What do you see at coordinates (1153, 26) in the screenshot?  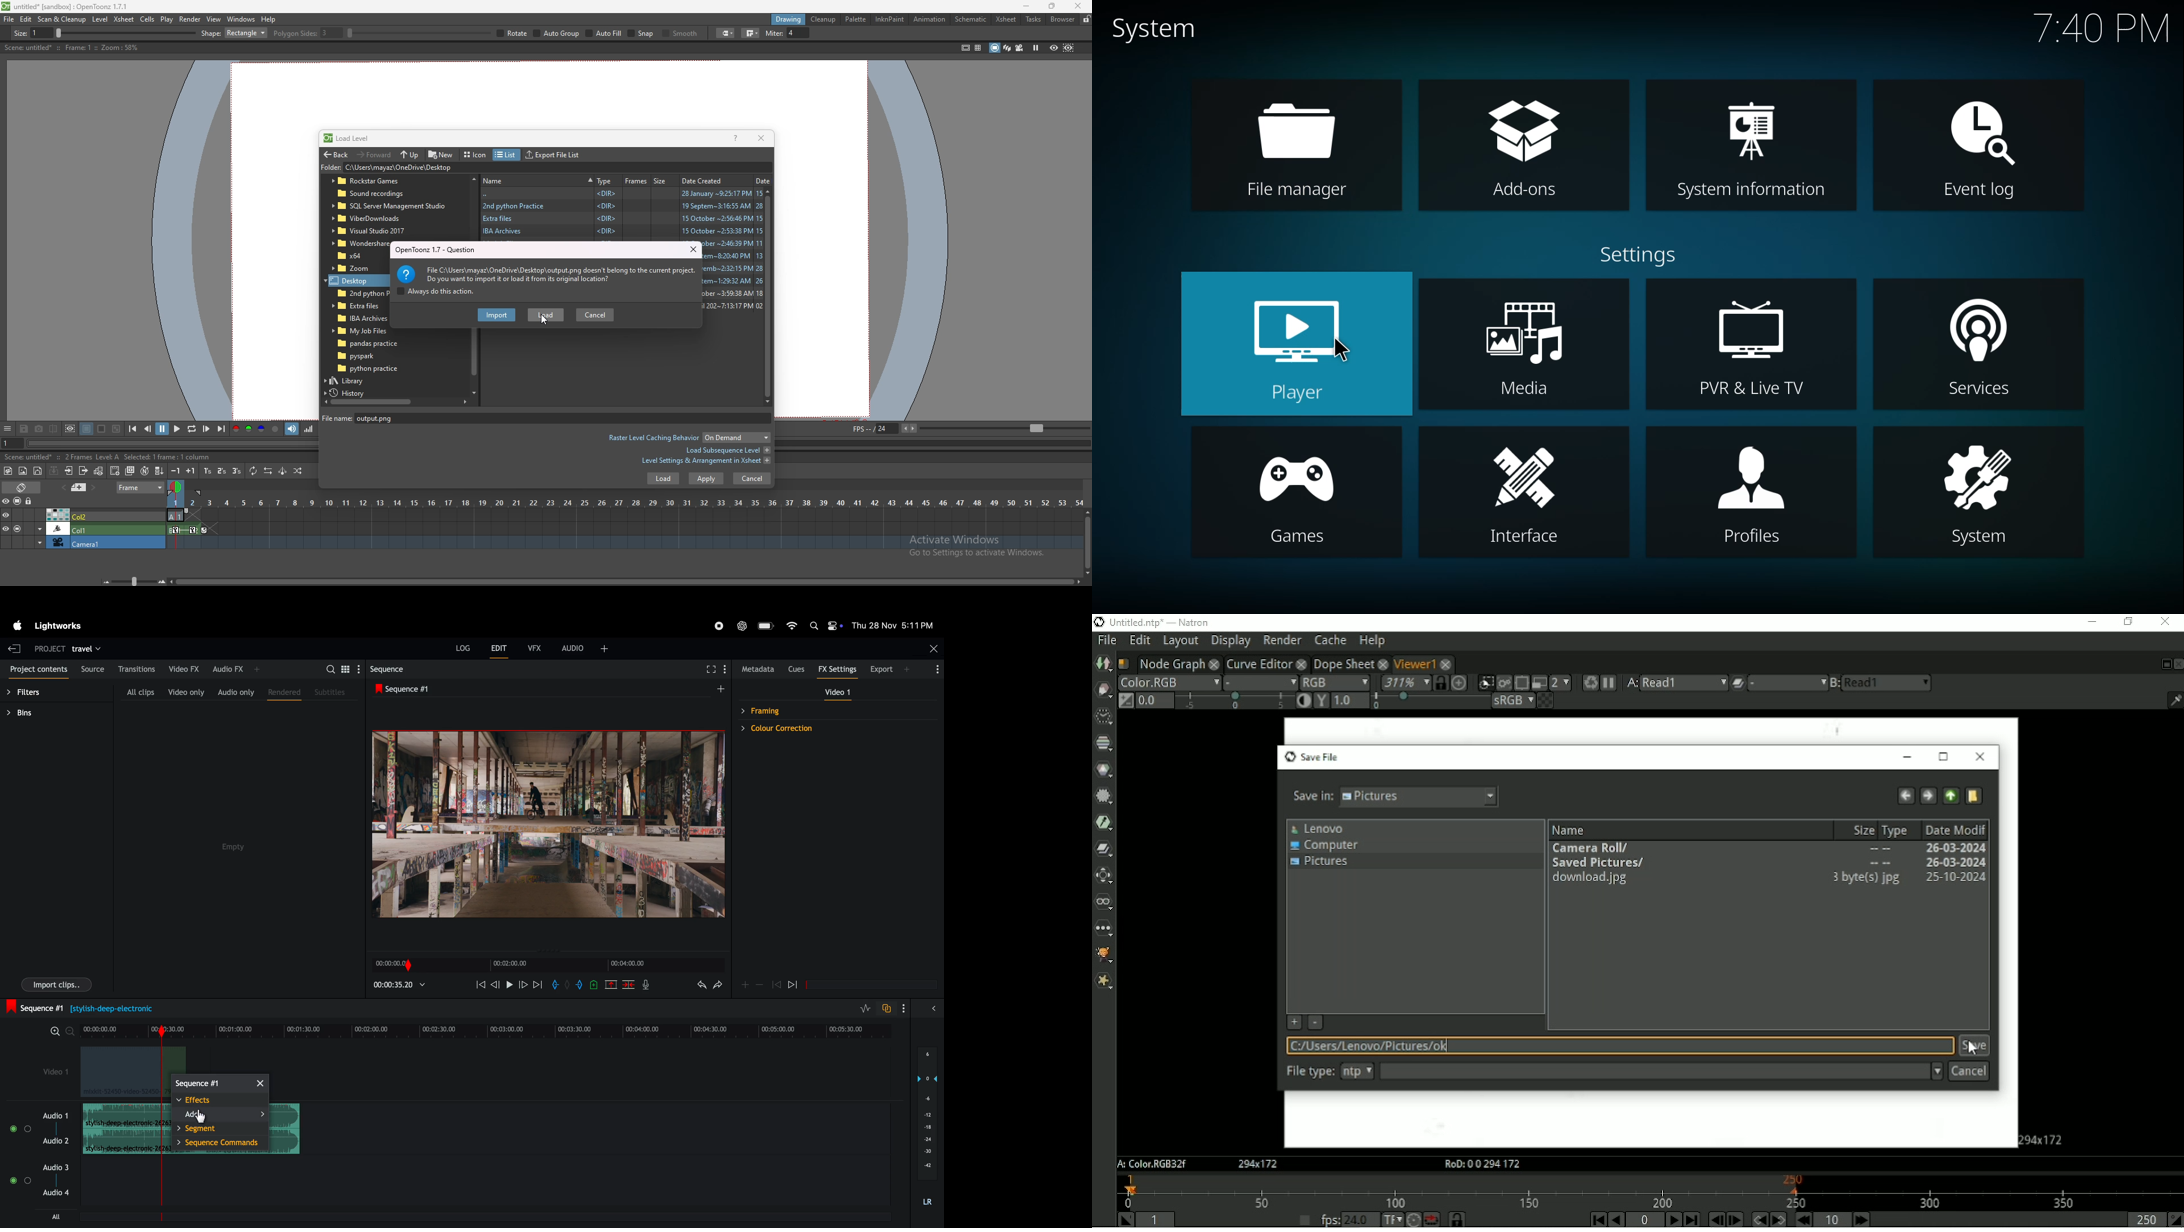 I see `system` at bounding box center [1153, 26].